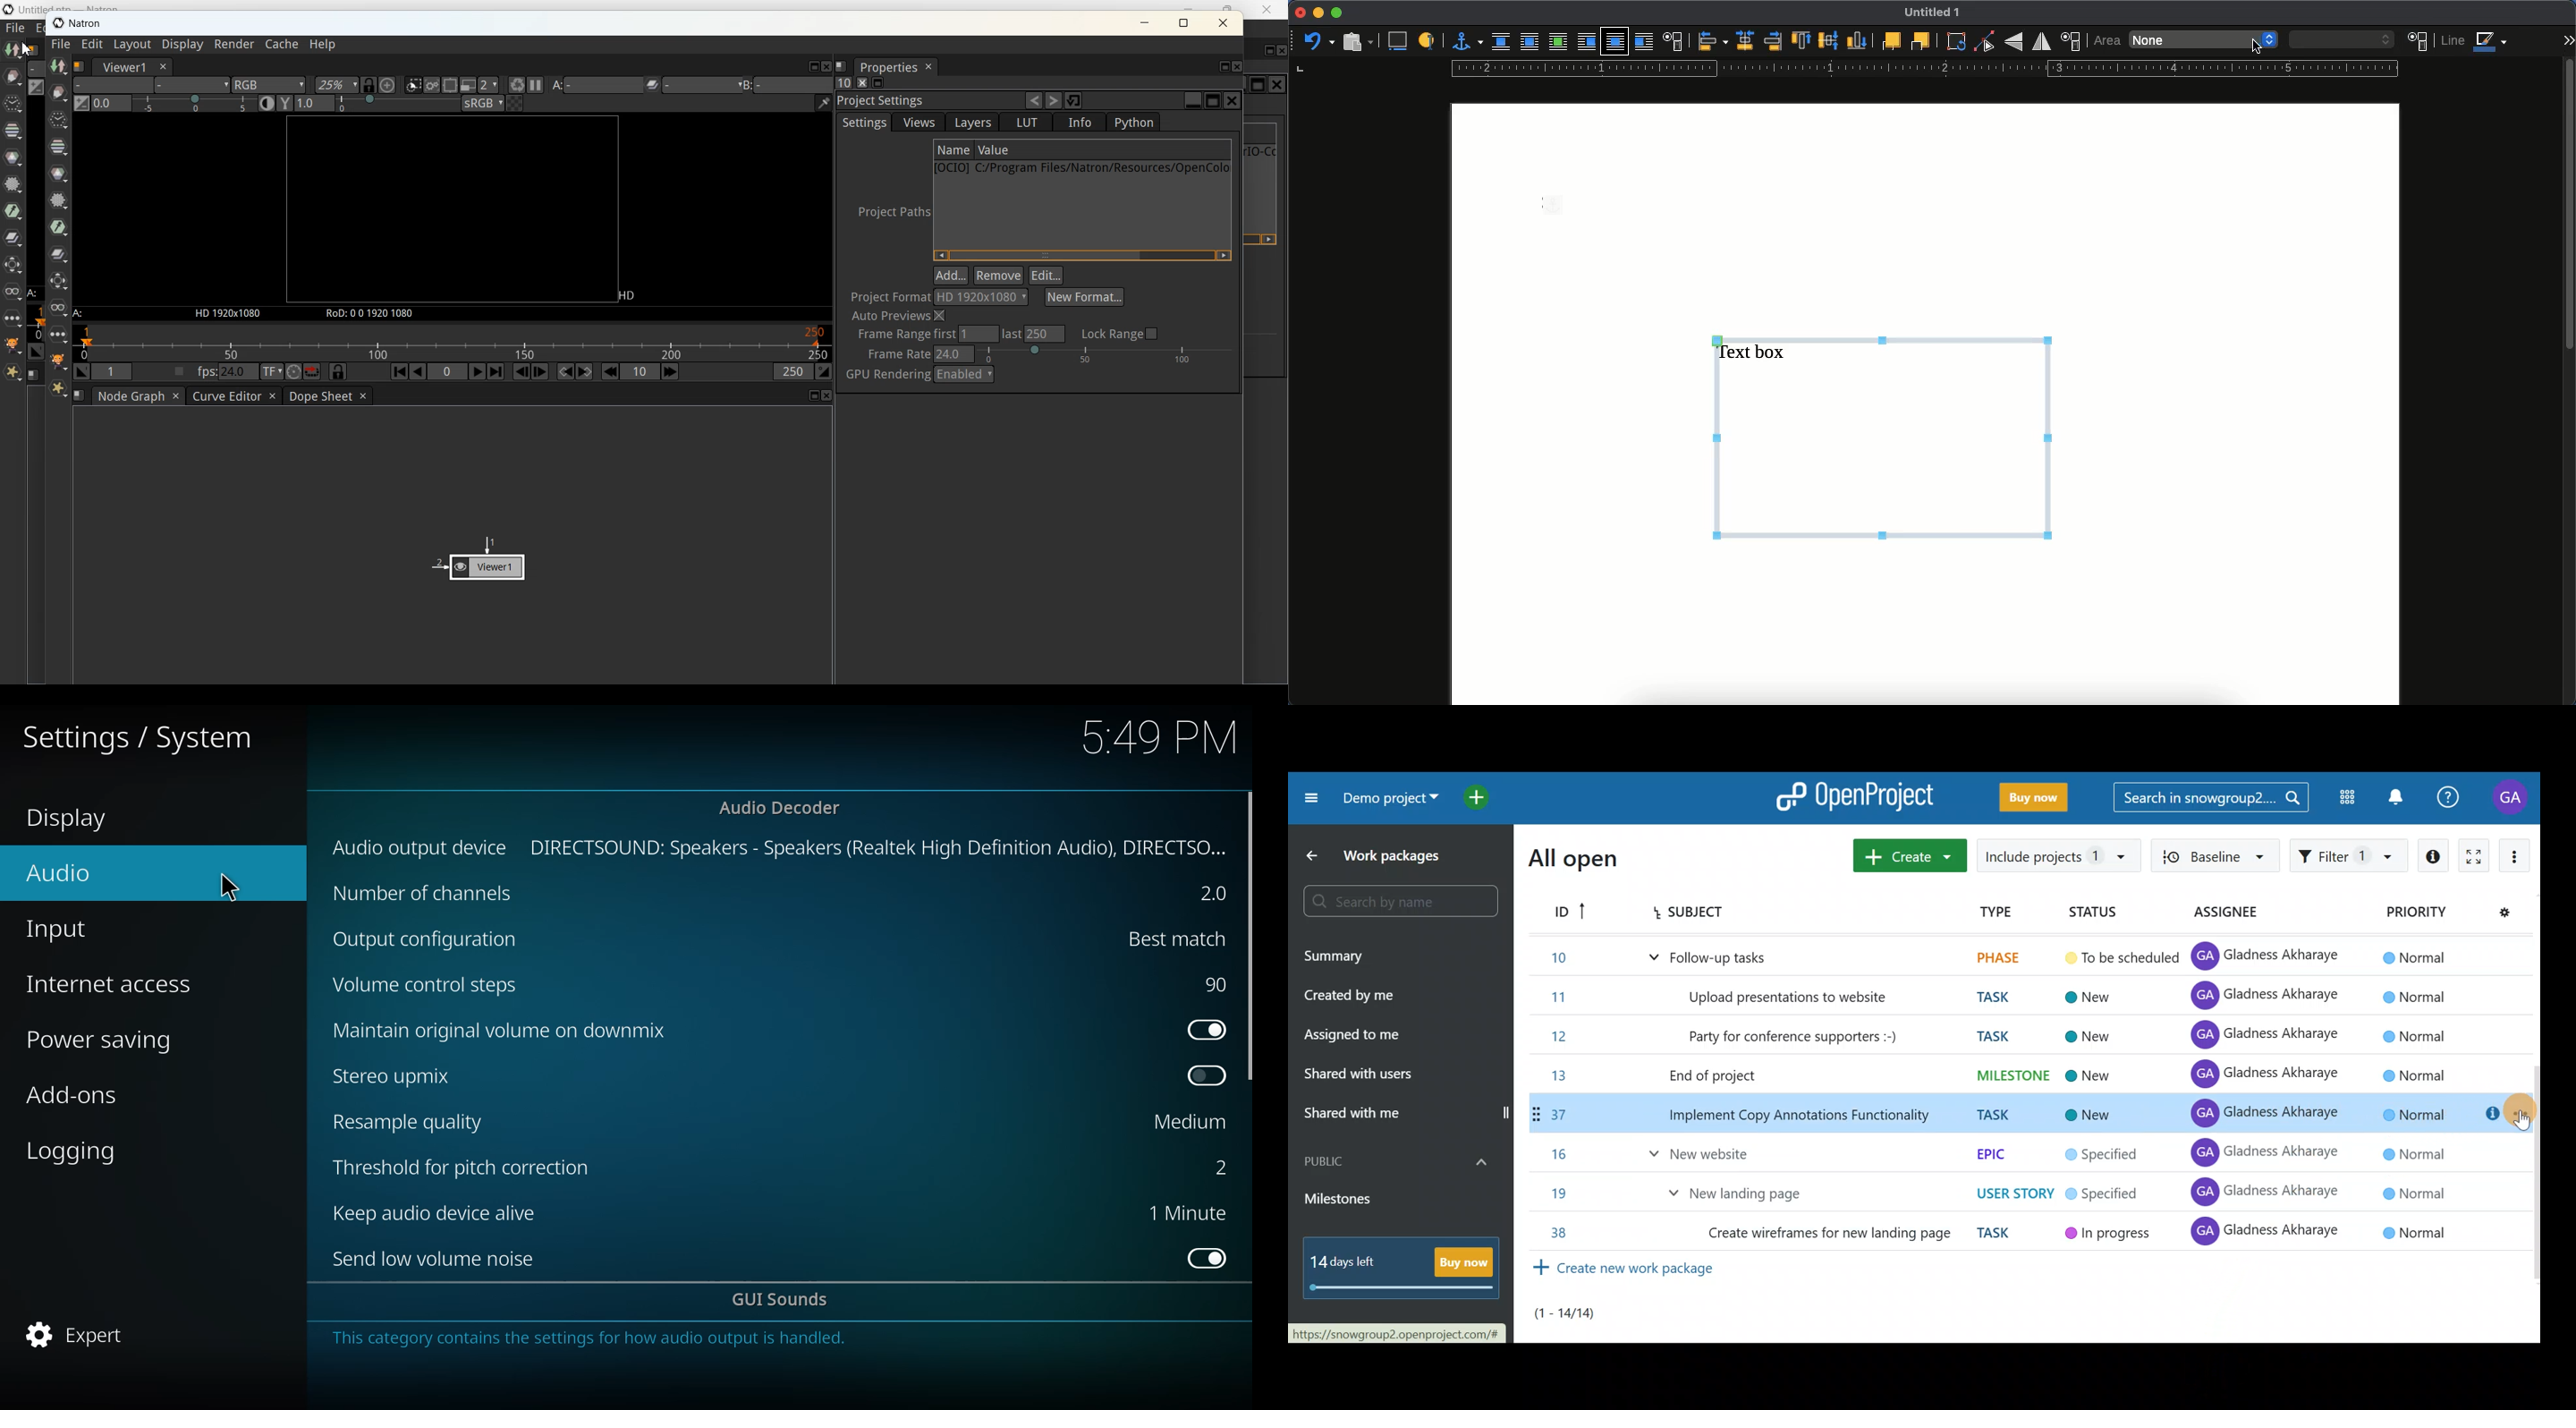  Describe the element at coordinates (2521, 856) in the screenshot. I see `More actions` at that location.